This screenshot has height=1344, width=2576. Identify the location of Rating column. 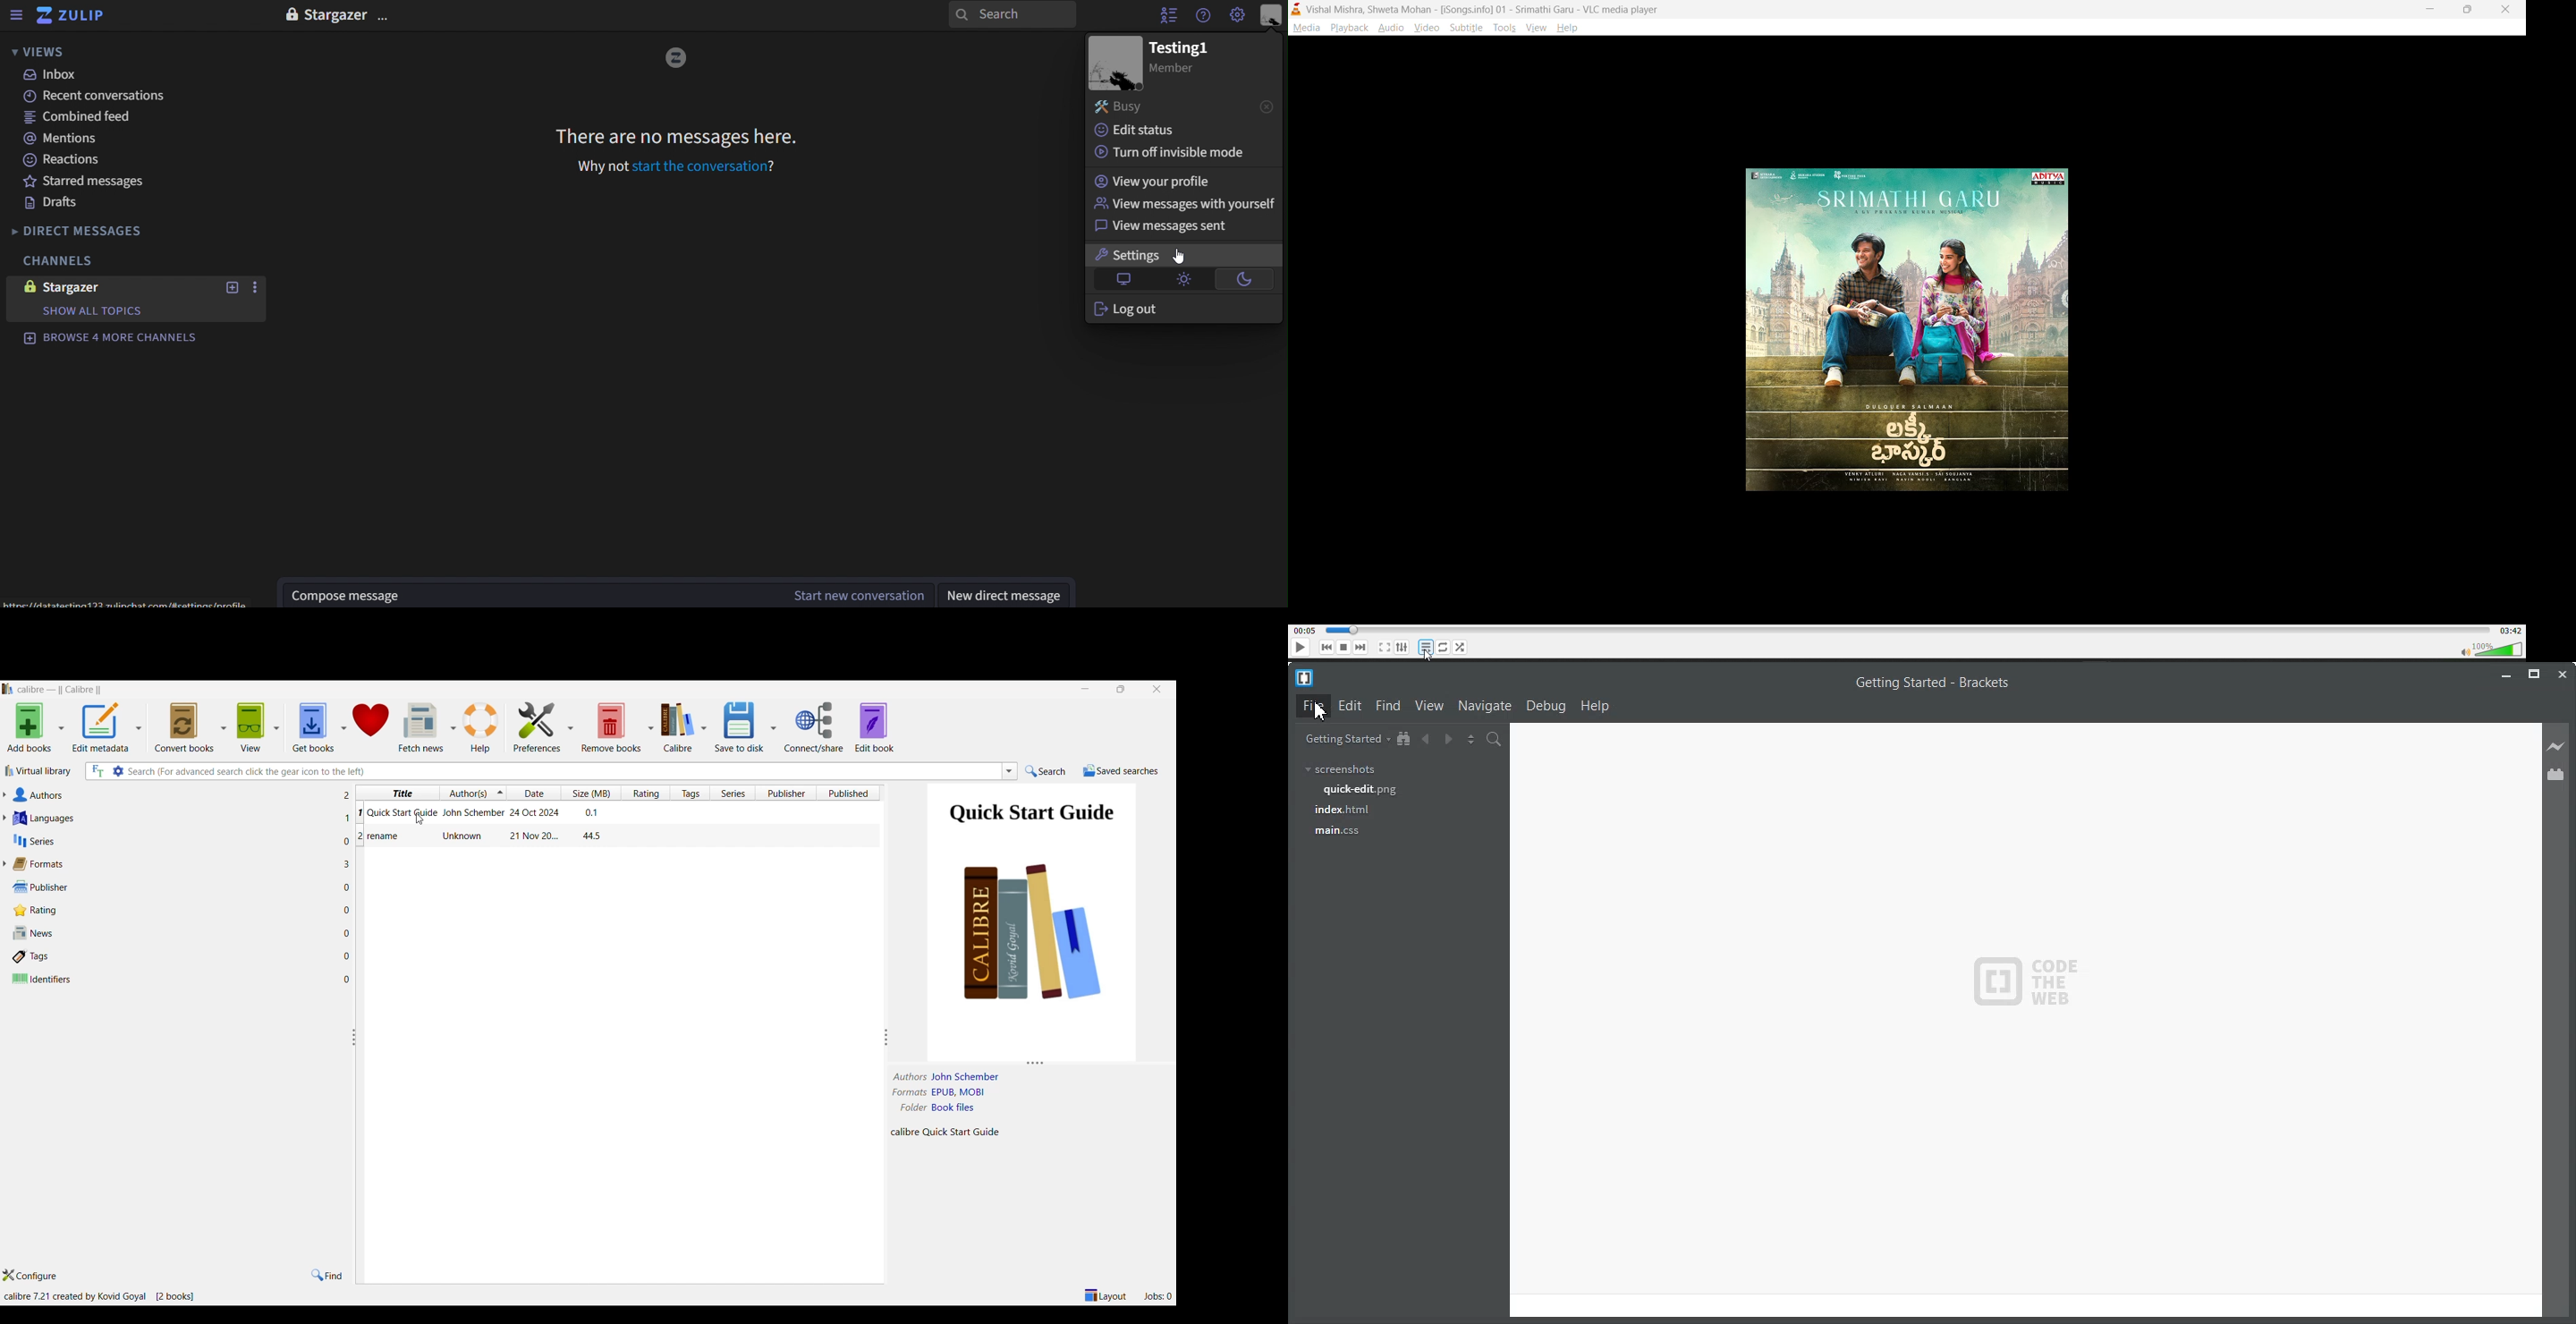
(645, 793).